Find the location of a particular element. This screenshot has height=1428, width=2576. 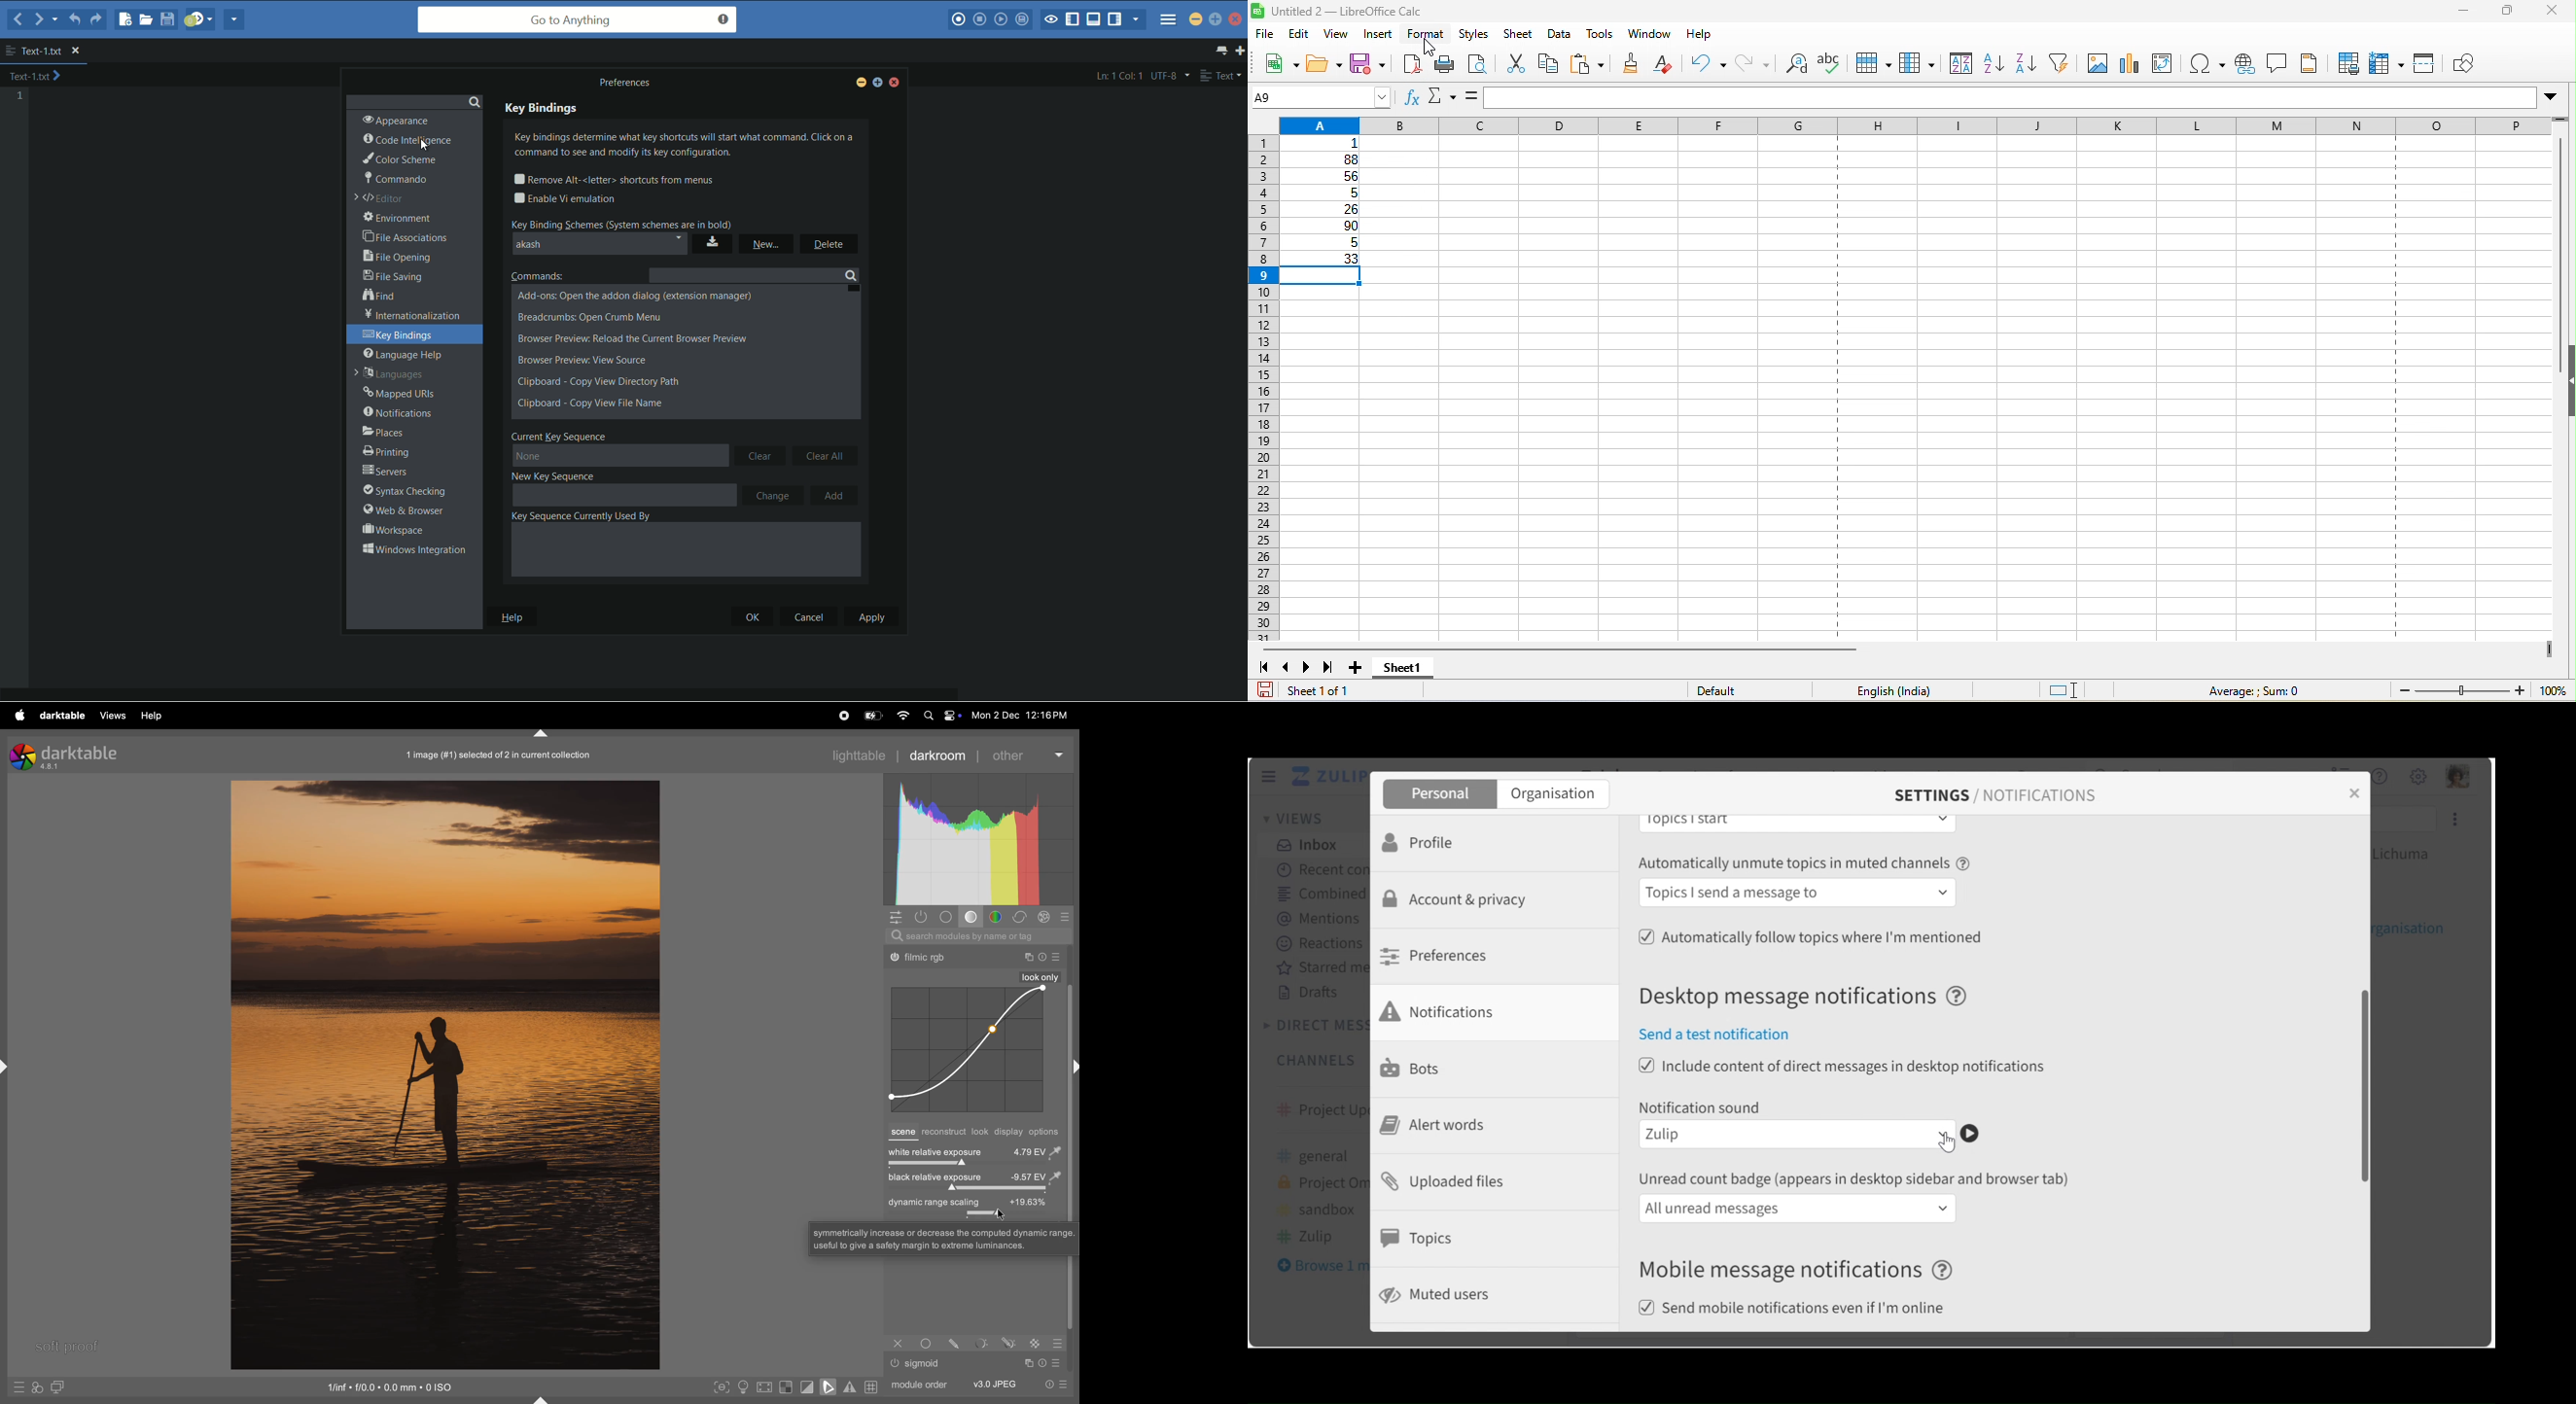

presets is located at coordinates (1066, 917).